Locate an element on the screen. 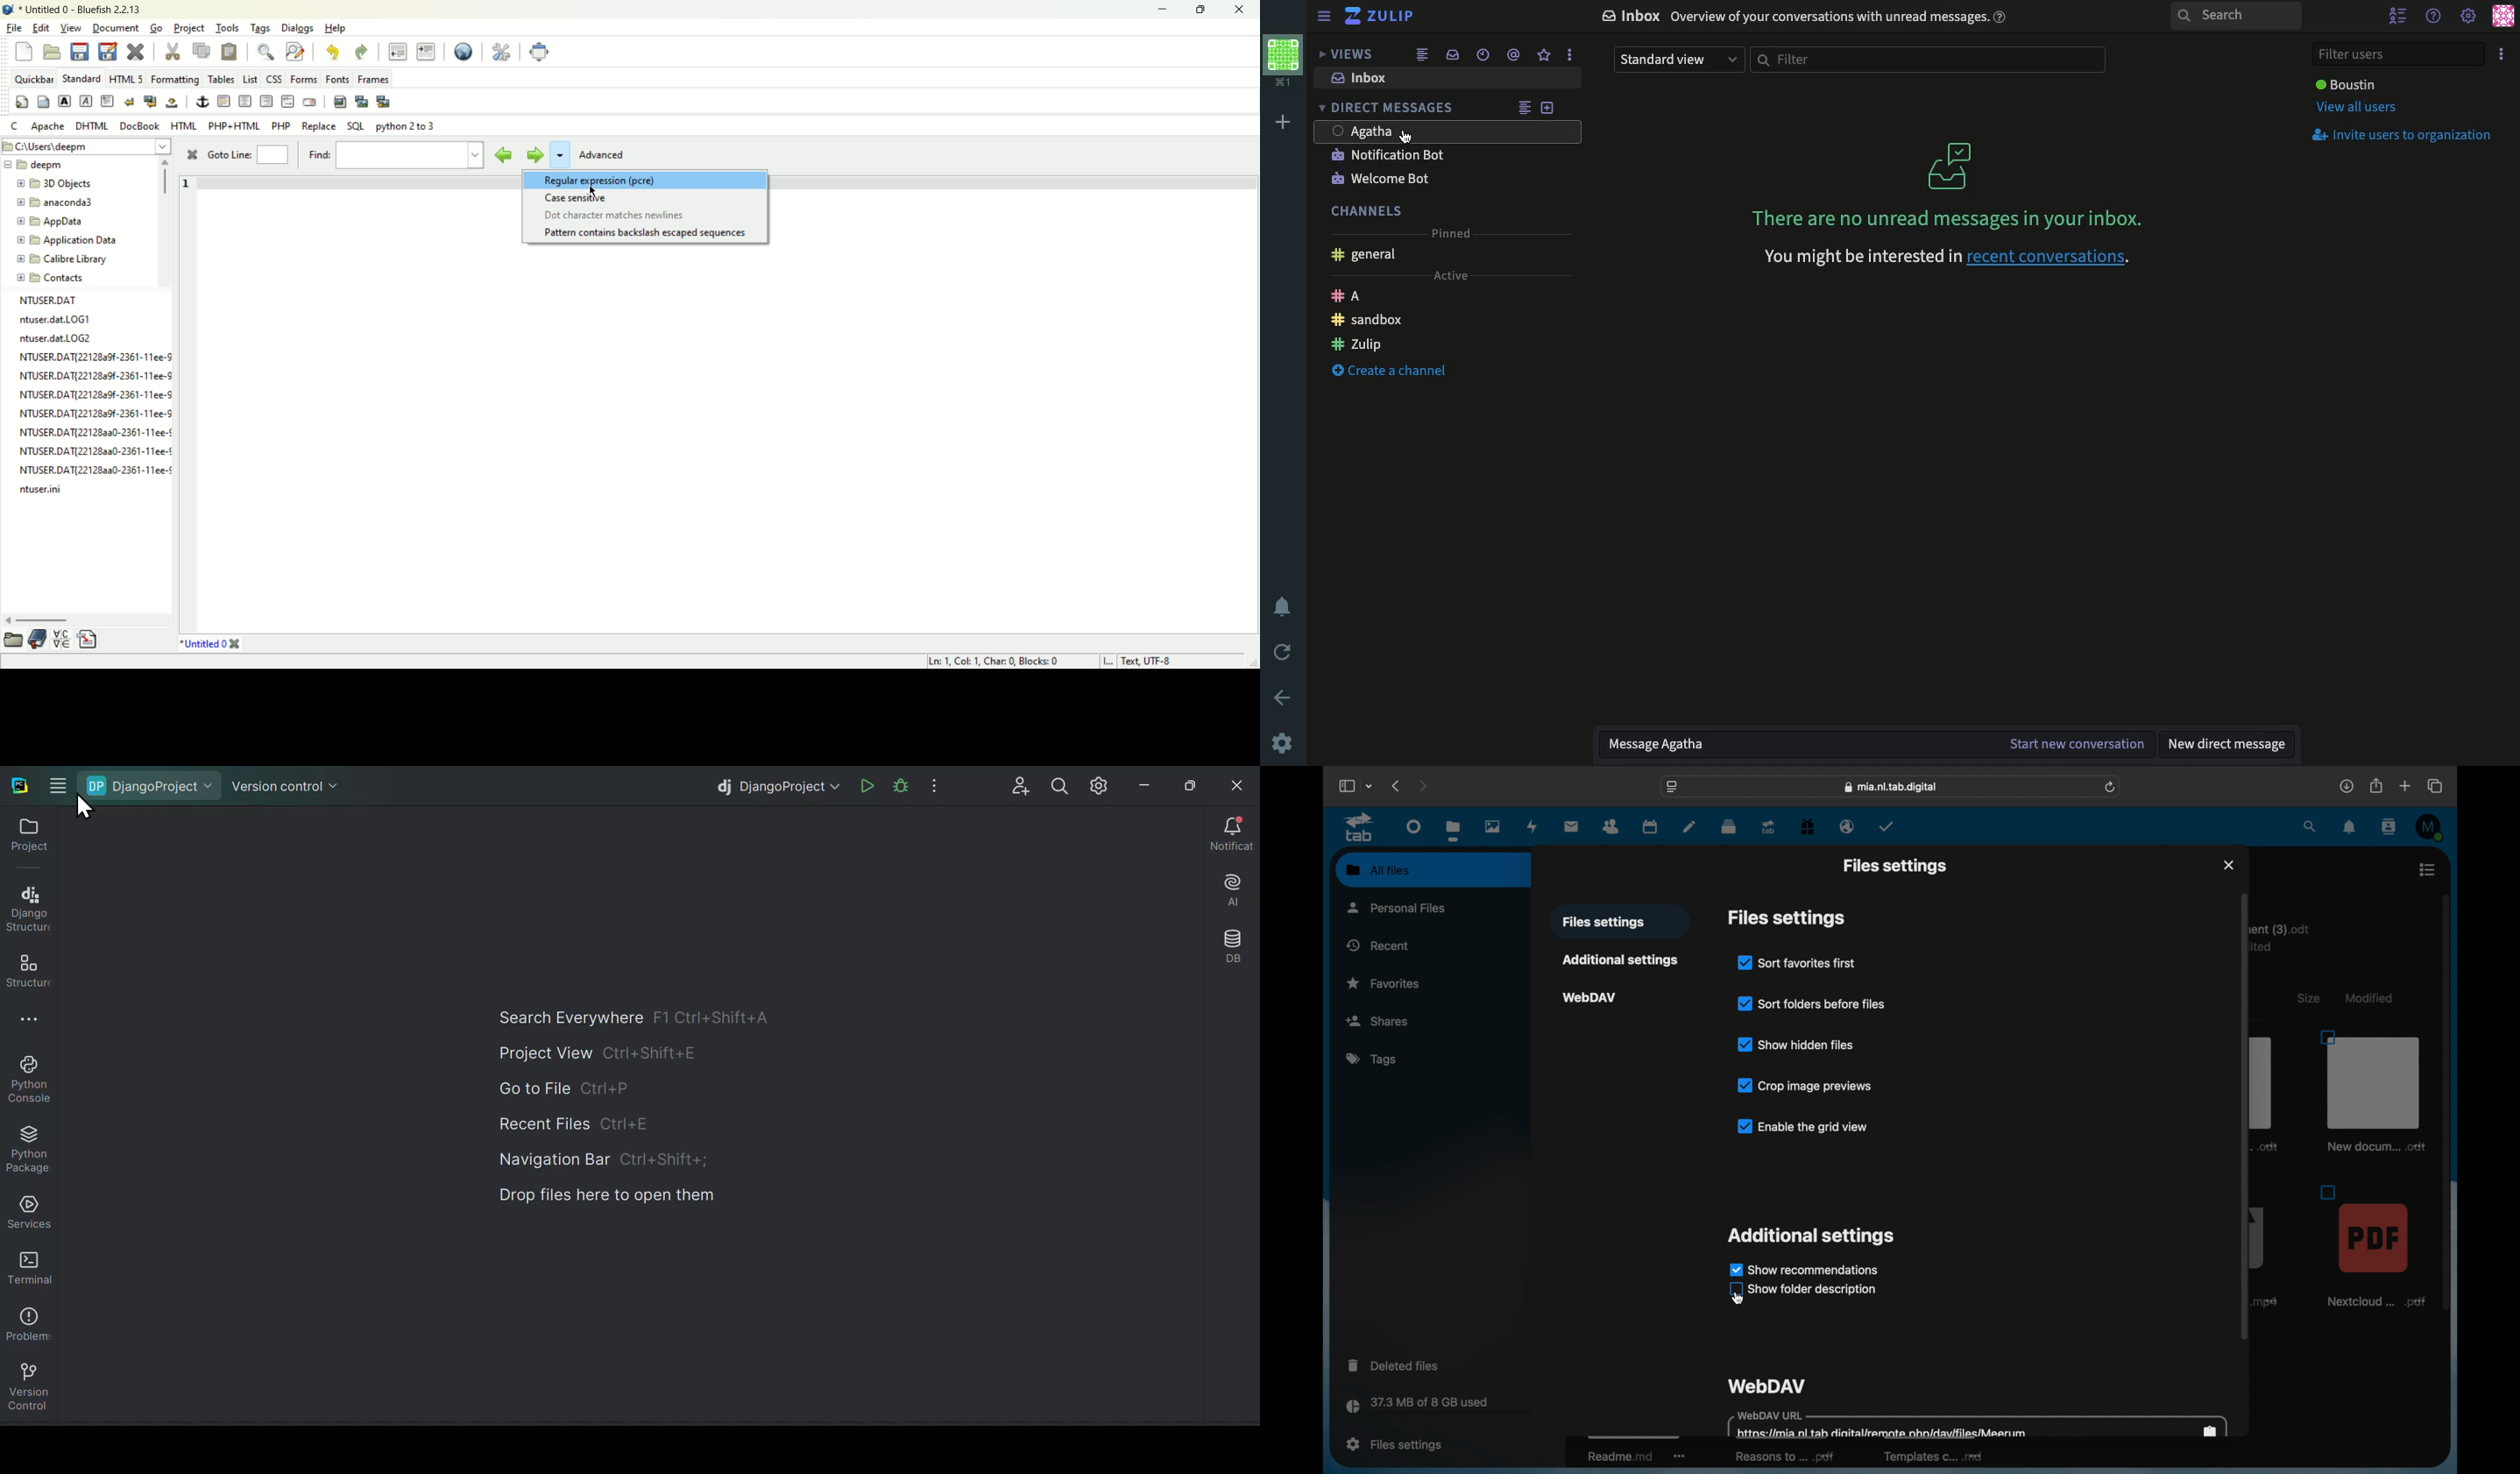 The height and width of the screenshot is (1484, 2520). Back is located at coordinates (1279, 697).